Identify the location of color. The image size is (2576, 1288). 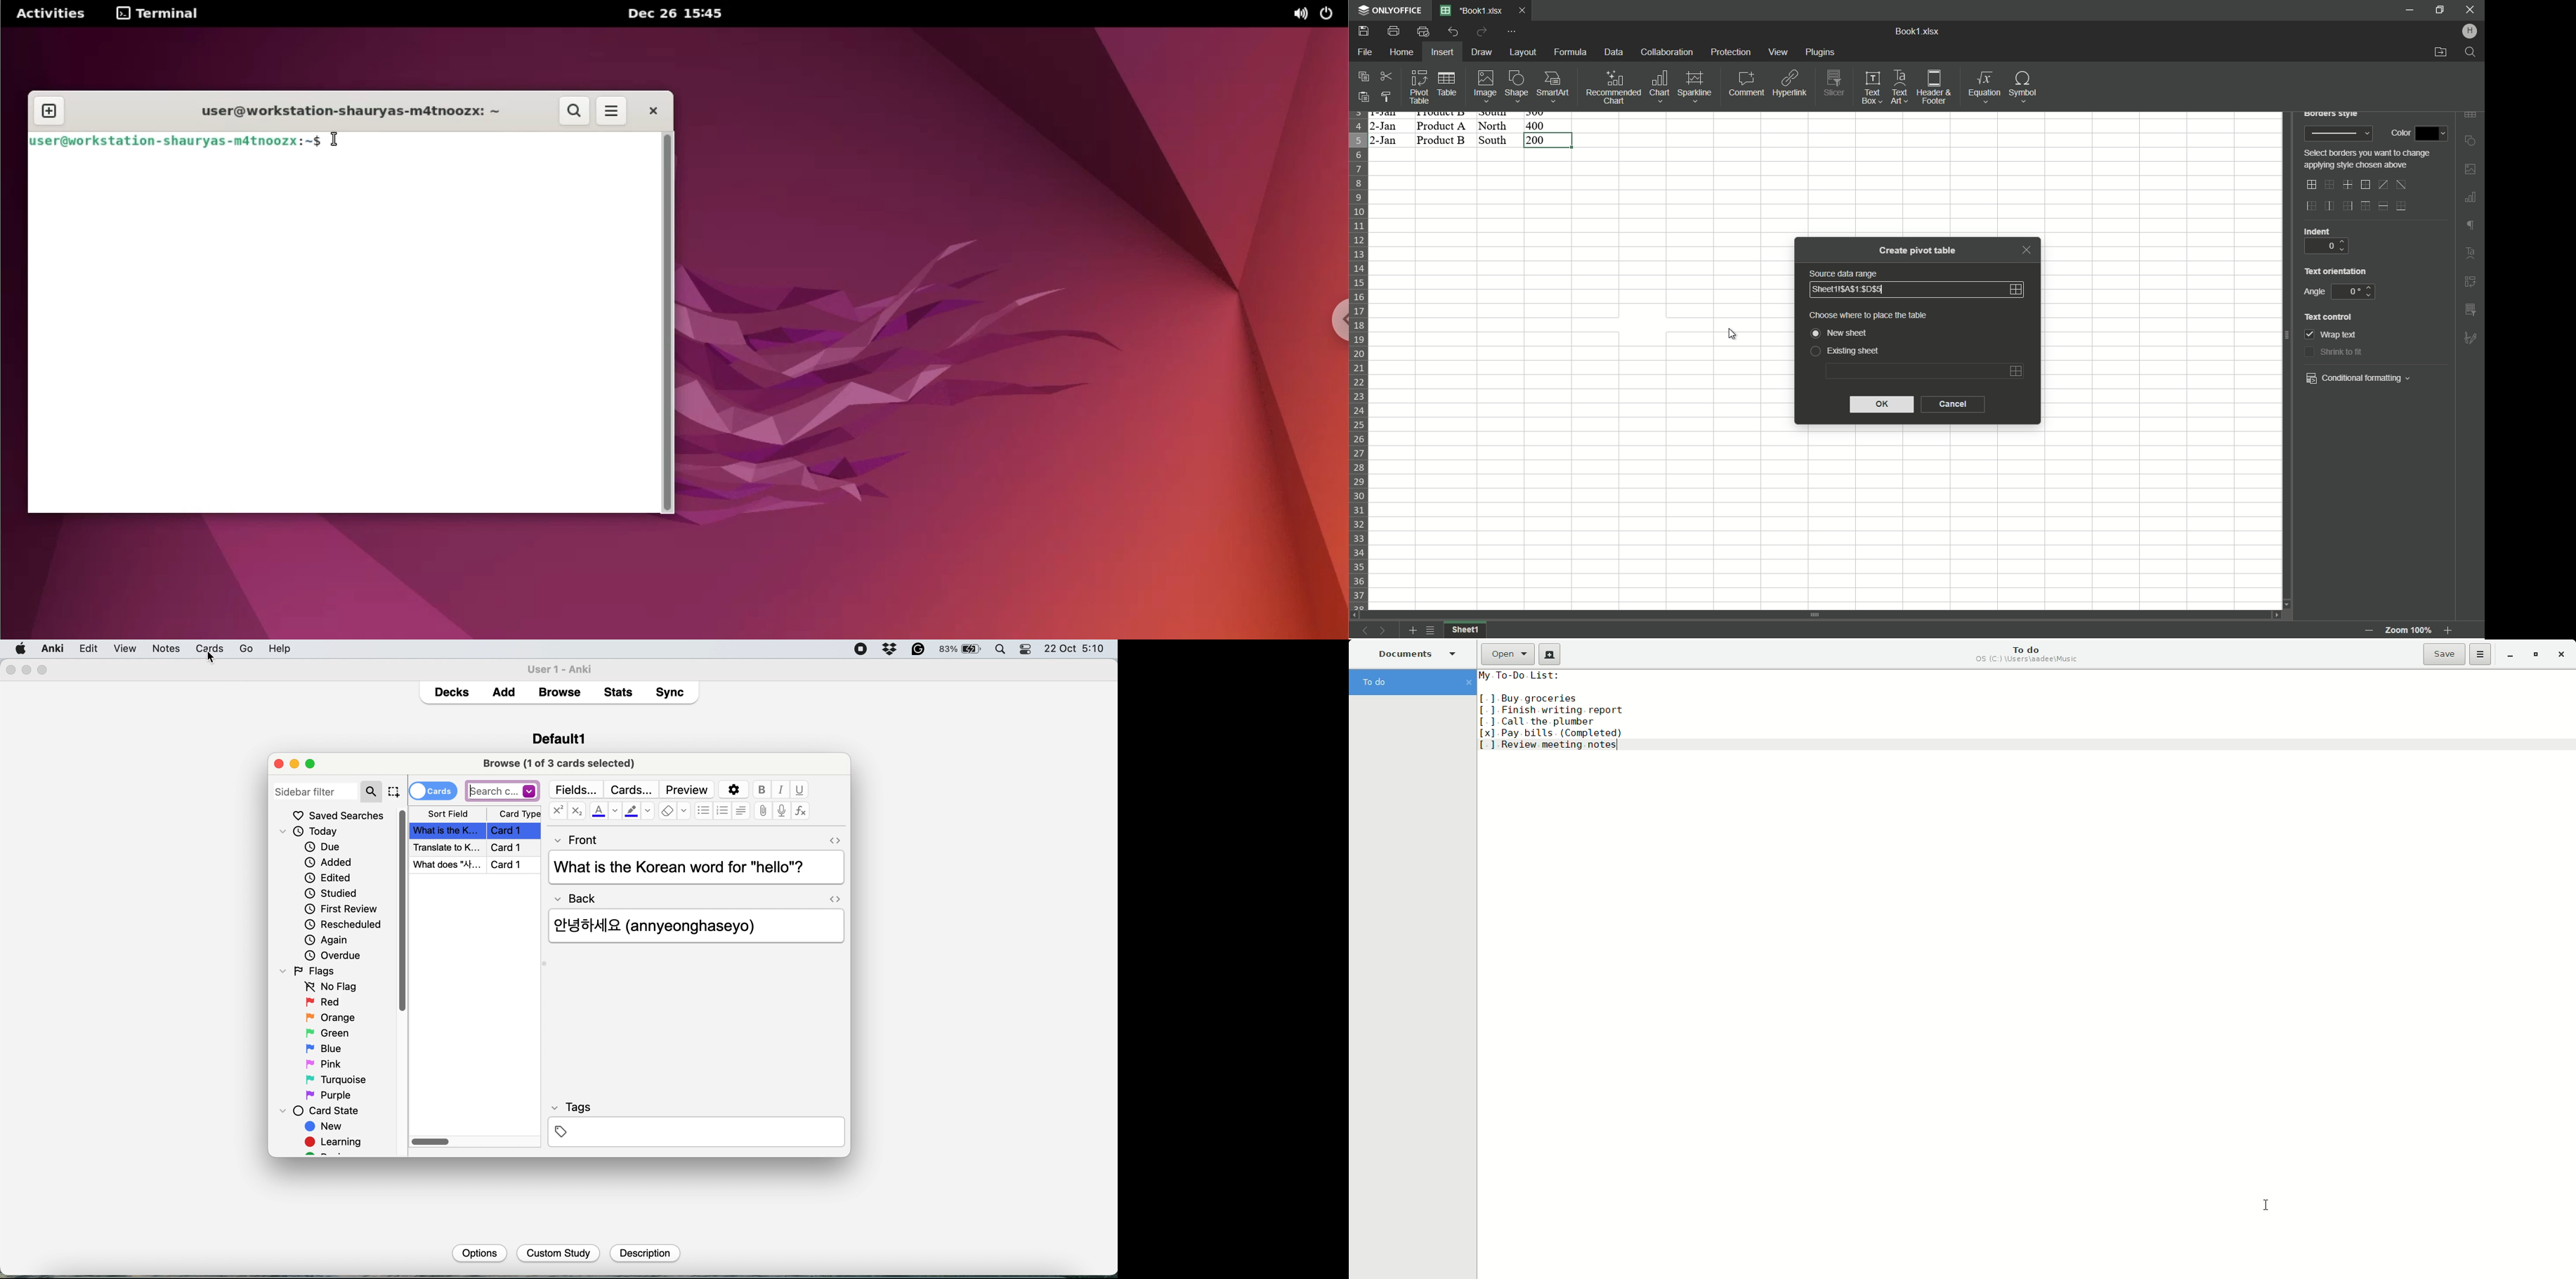
(2401, 133).